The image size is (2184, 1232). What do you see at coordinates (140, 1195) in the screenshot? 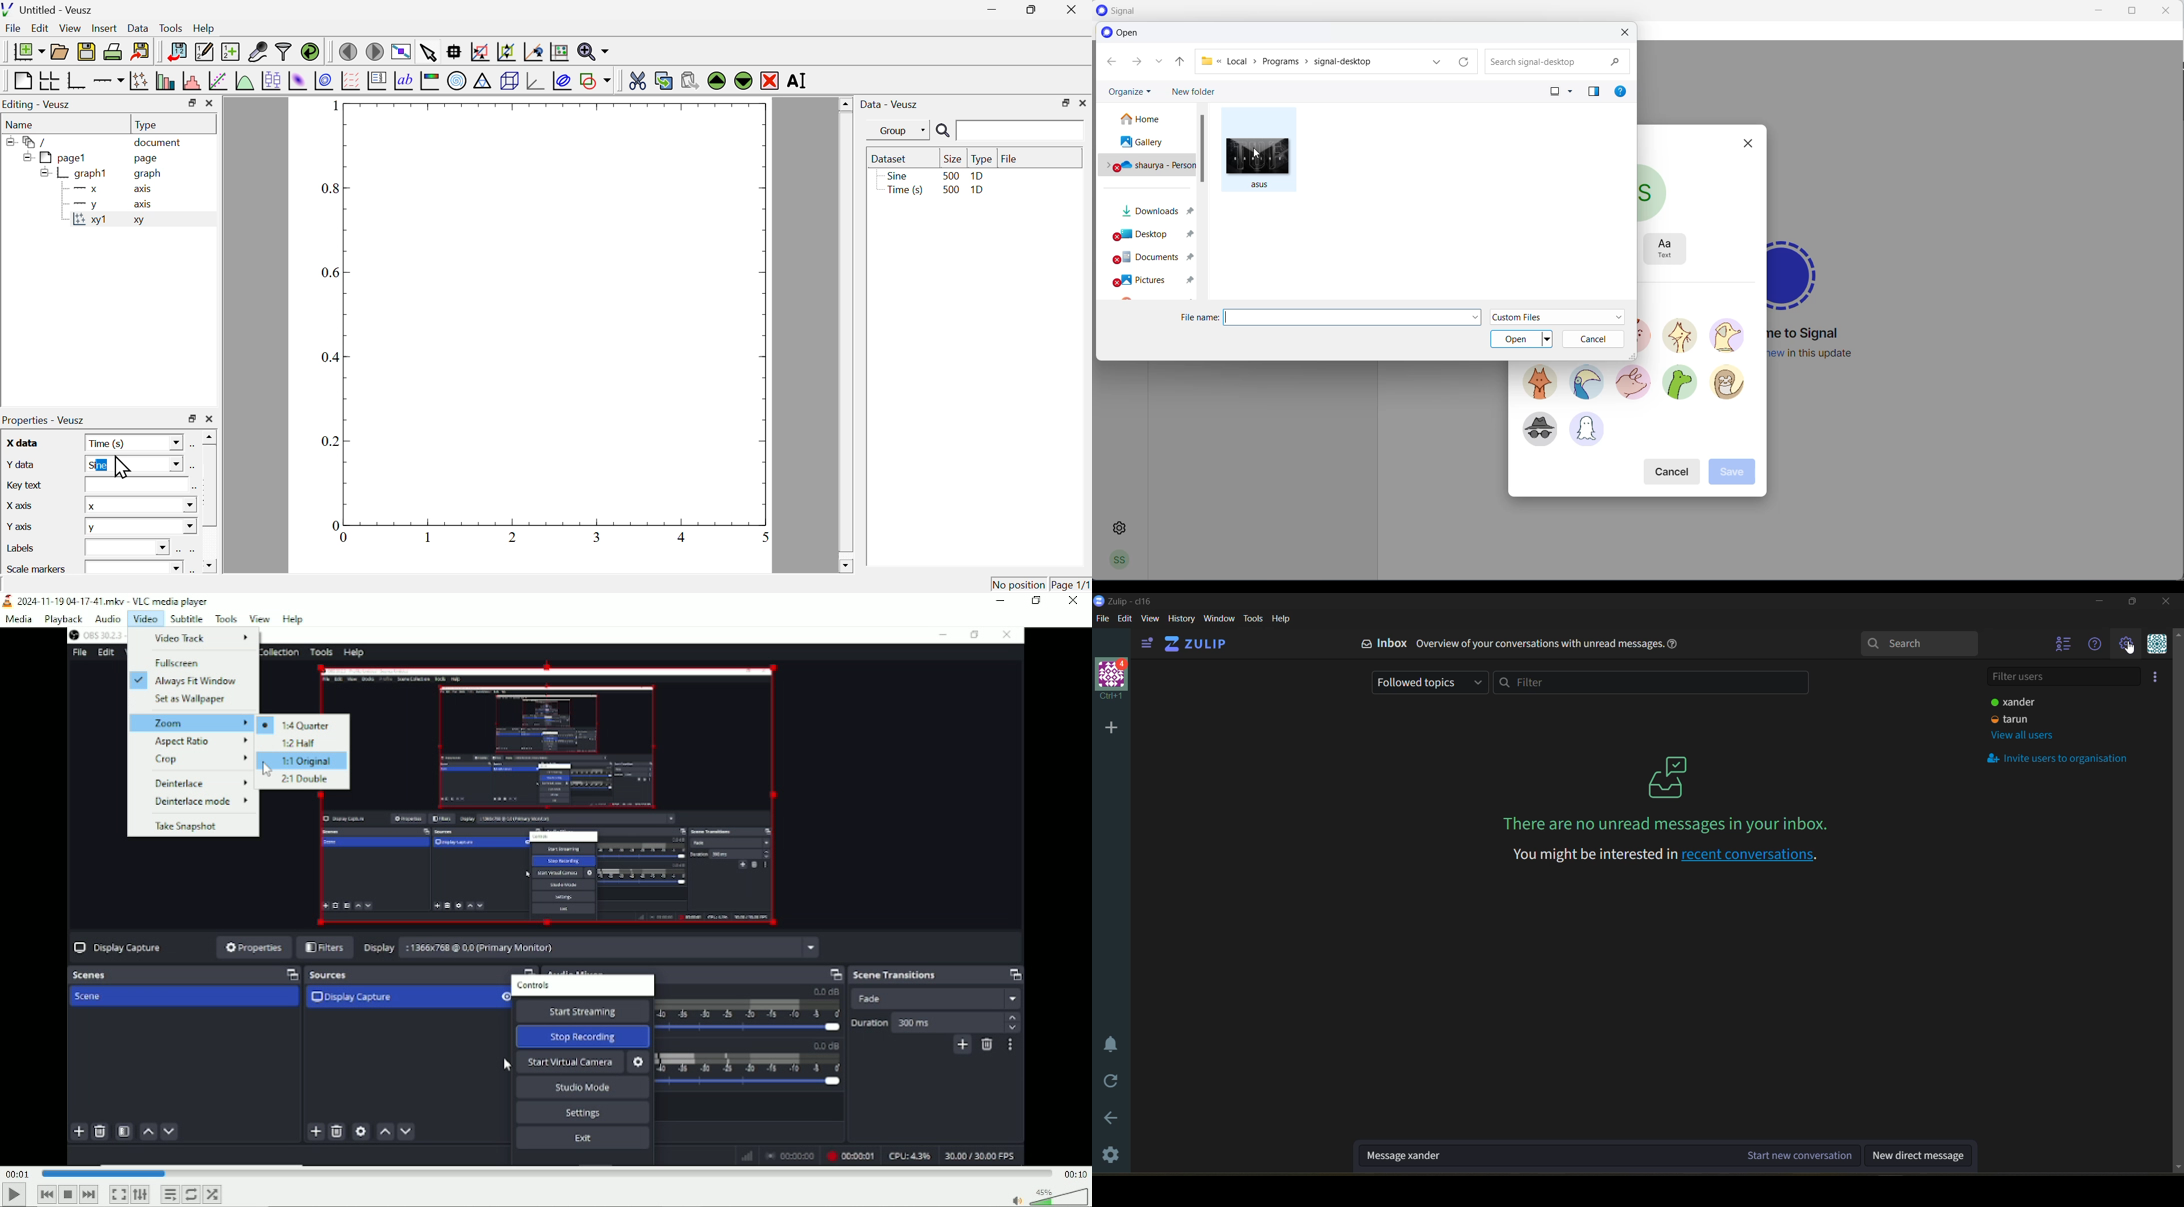
I see `Show extended settings` at bounding box center [140, 1195].